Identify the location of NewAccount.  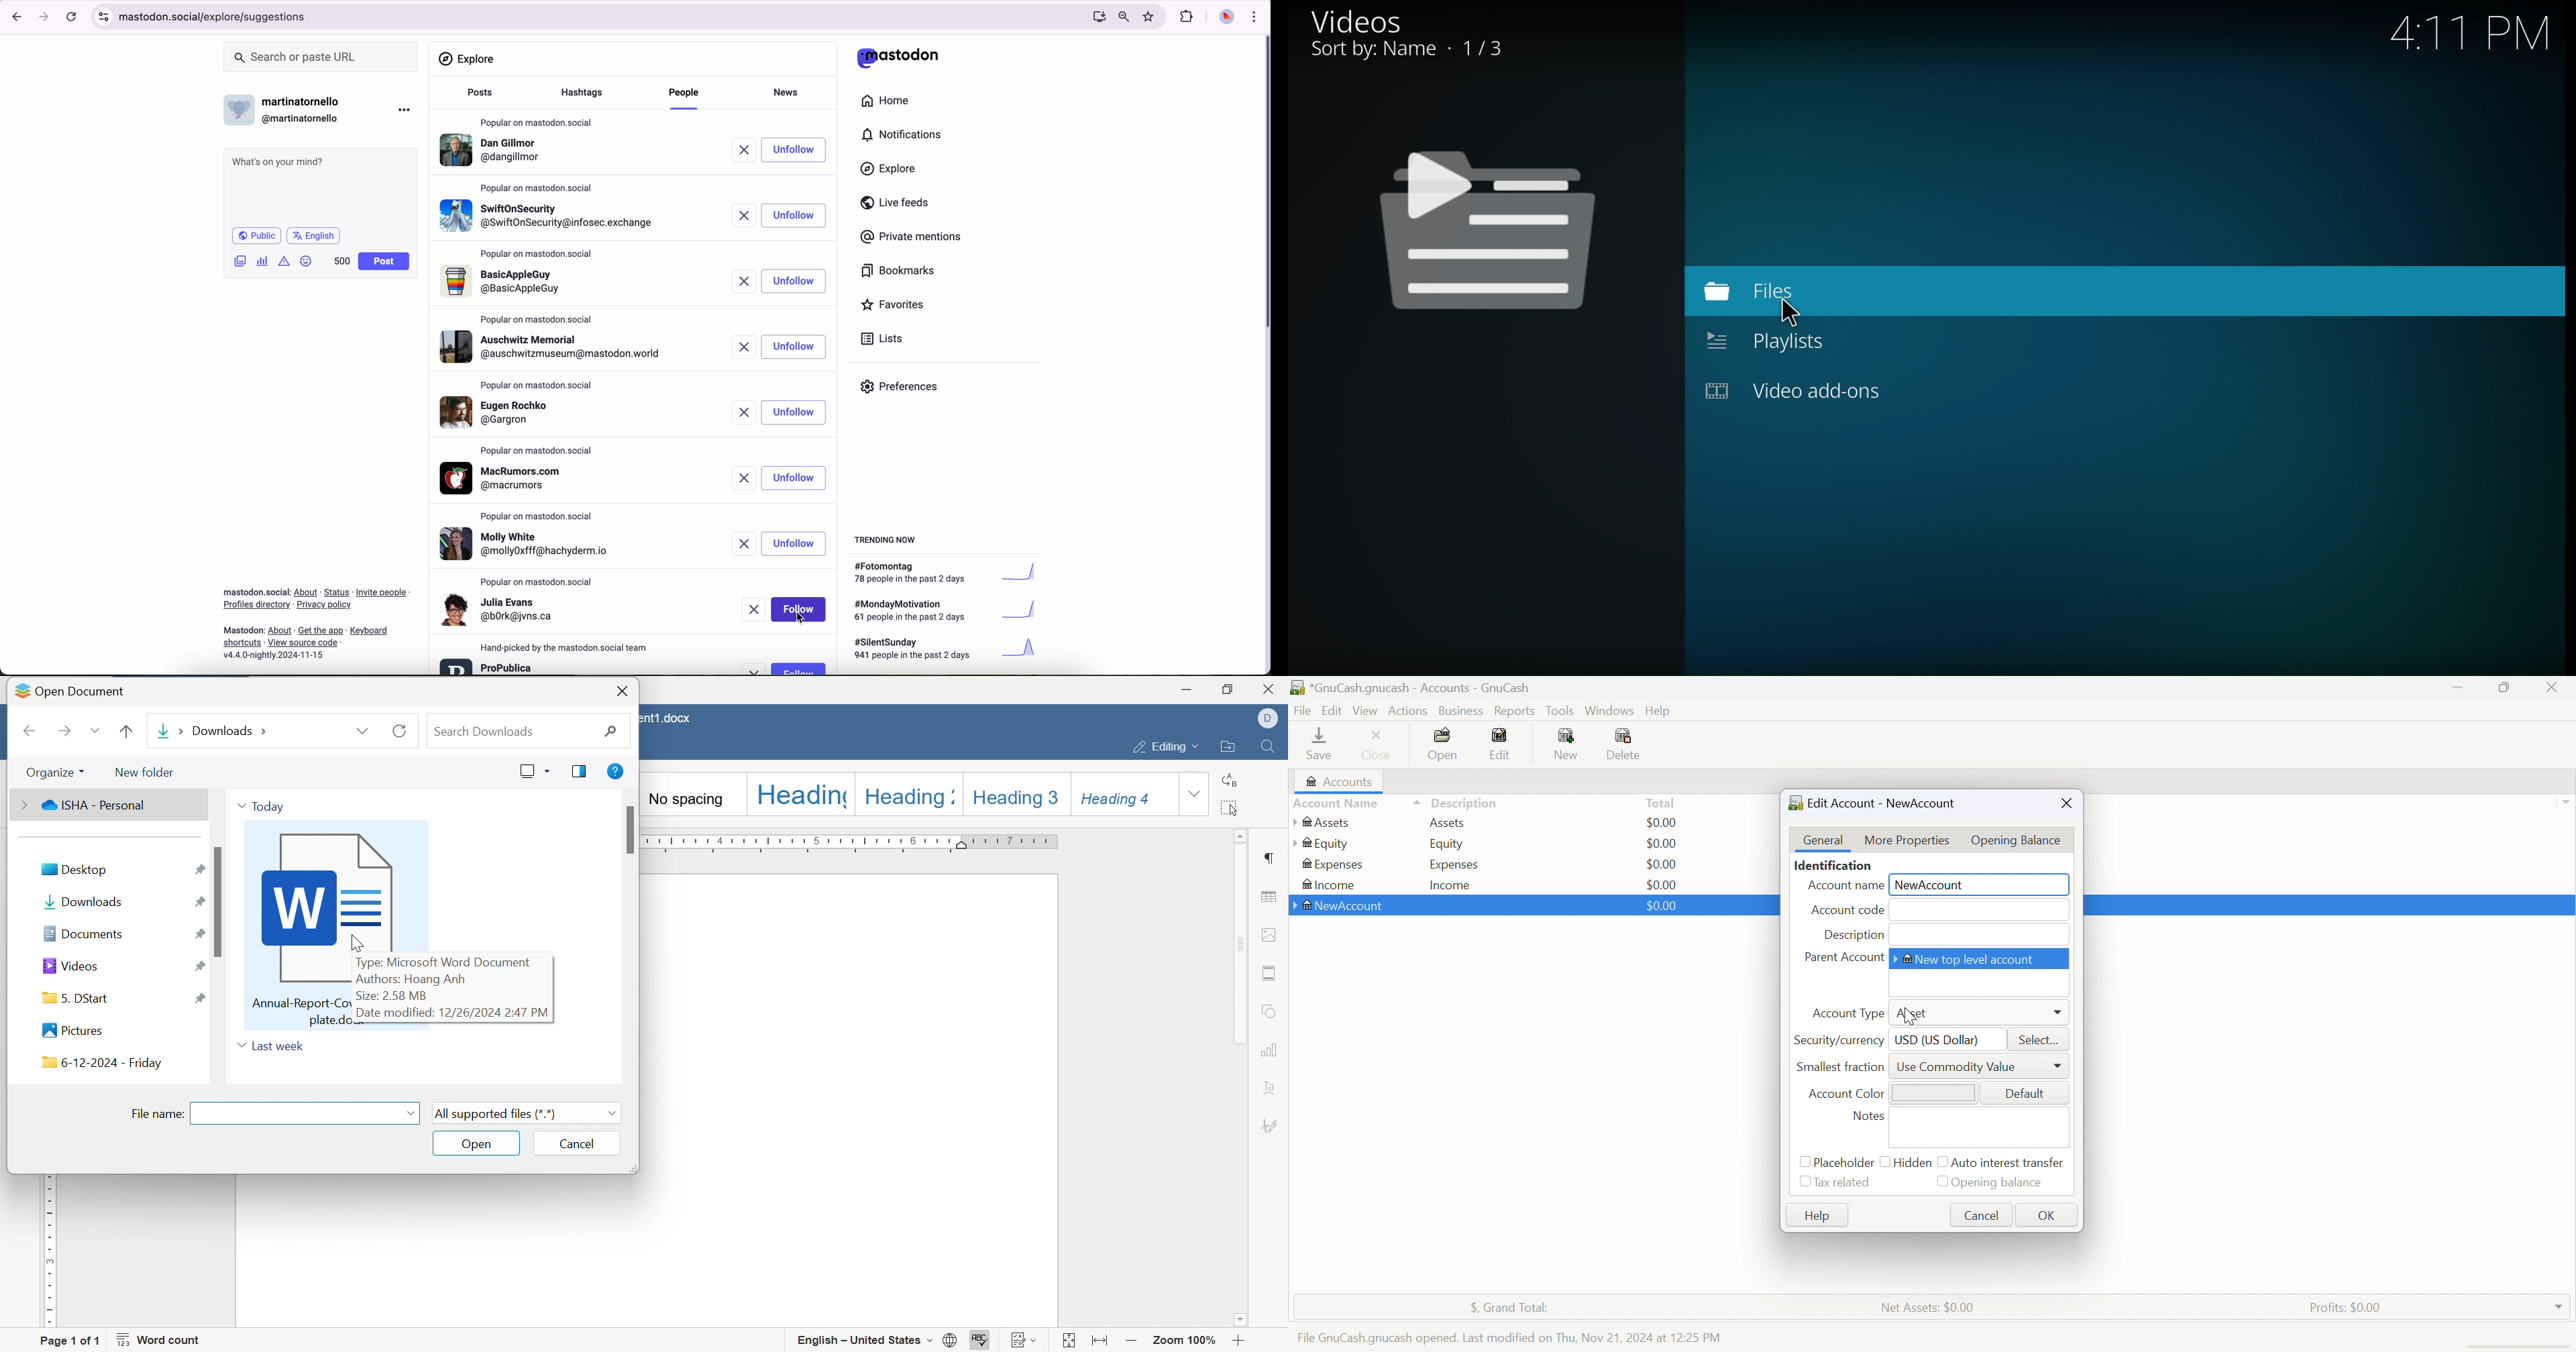
(1935, 884).